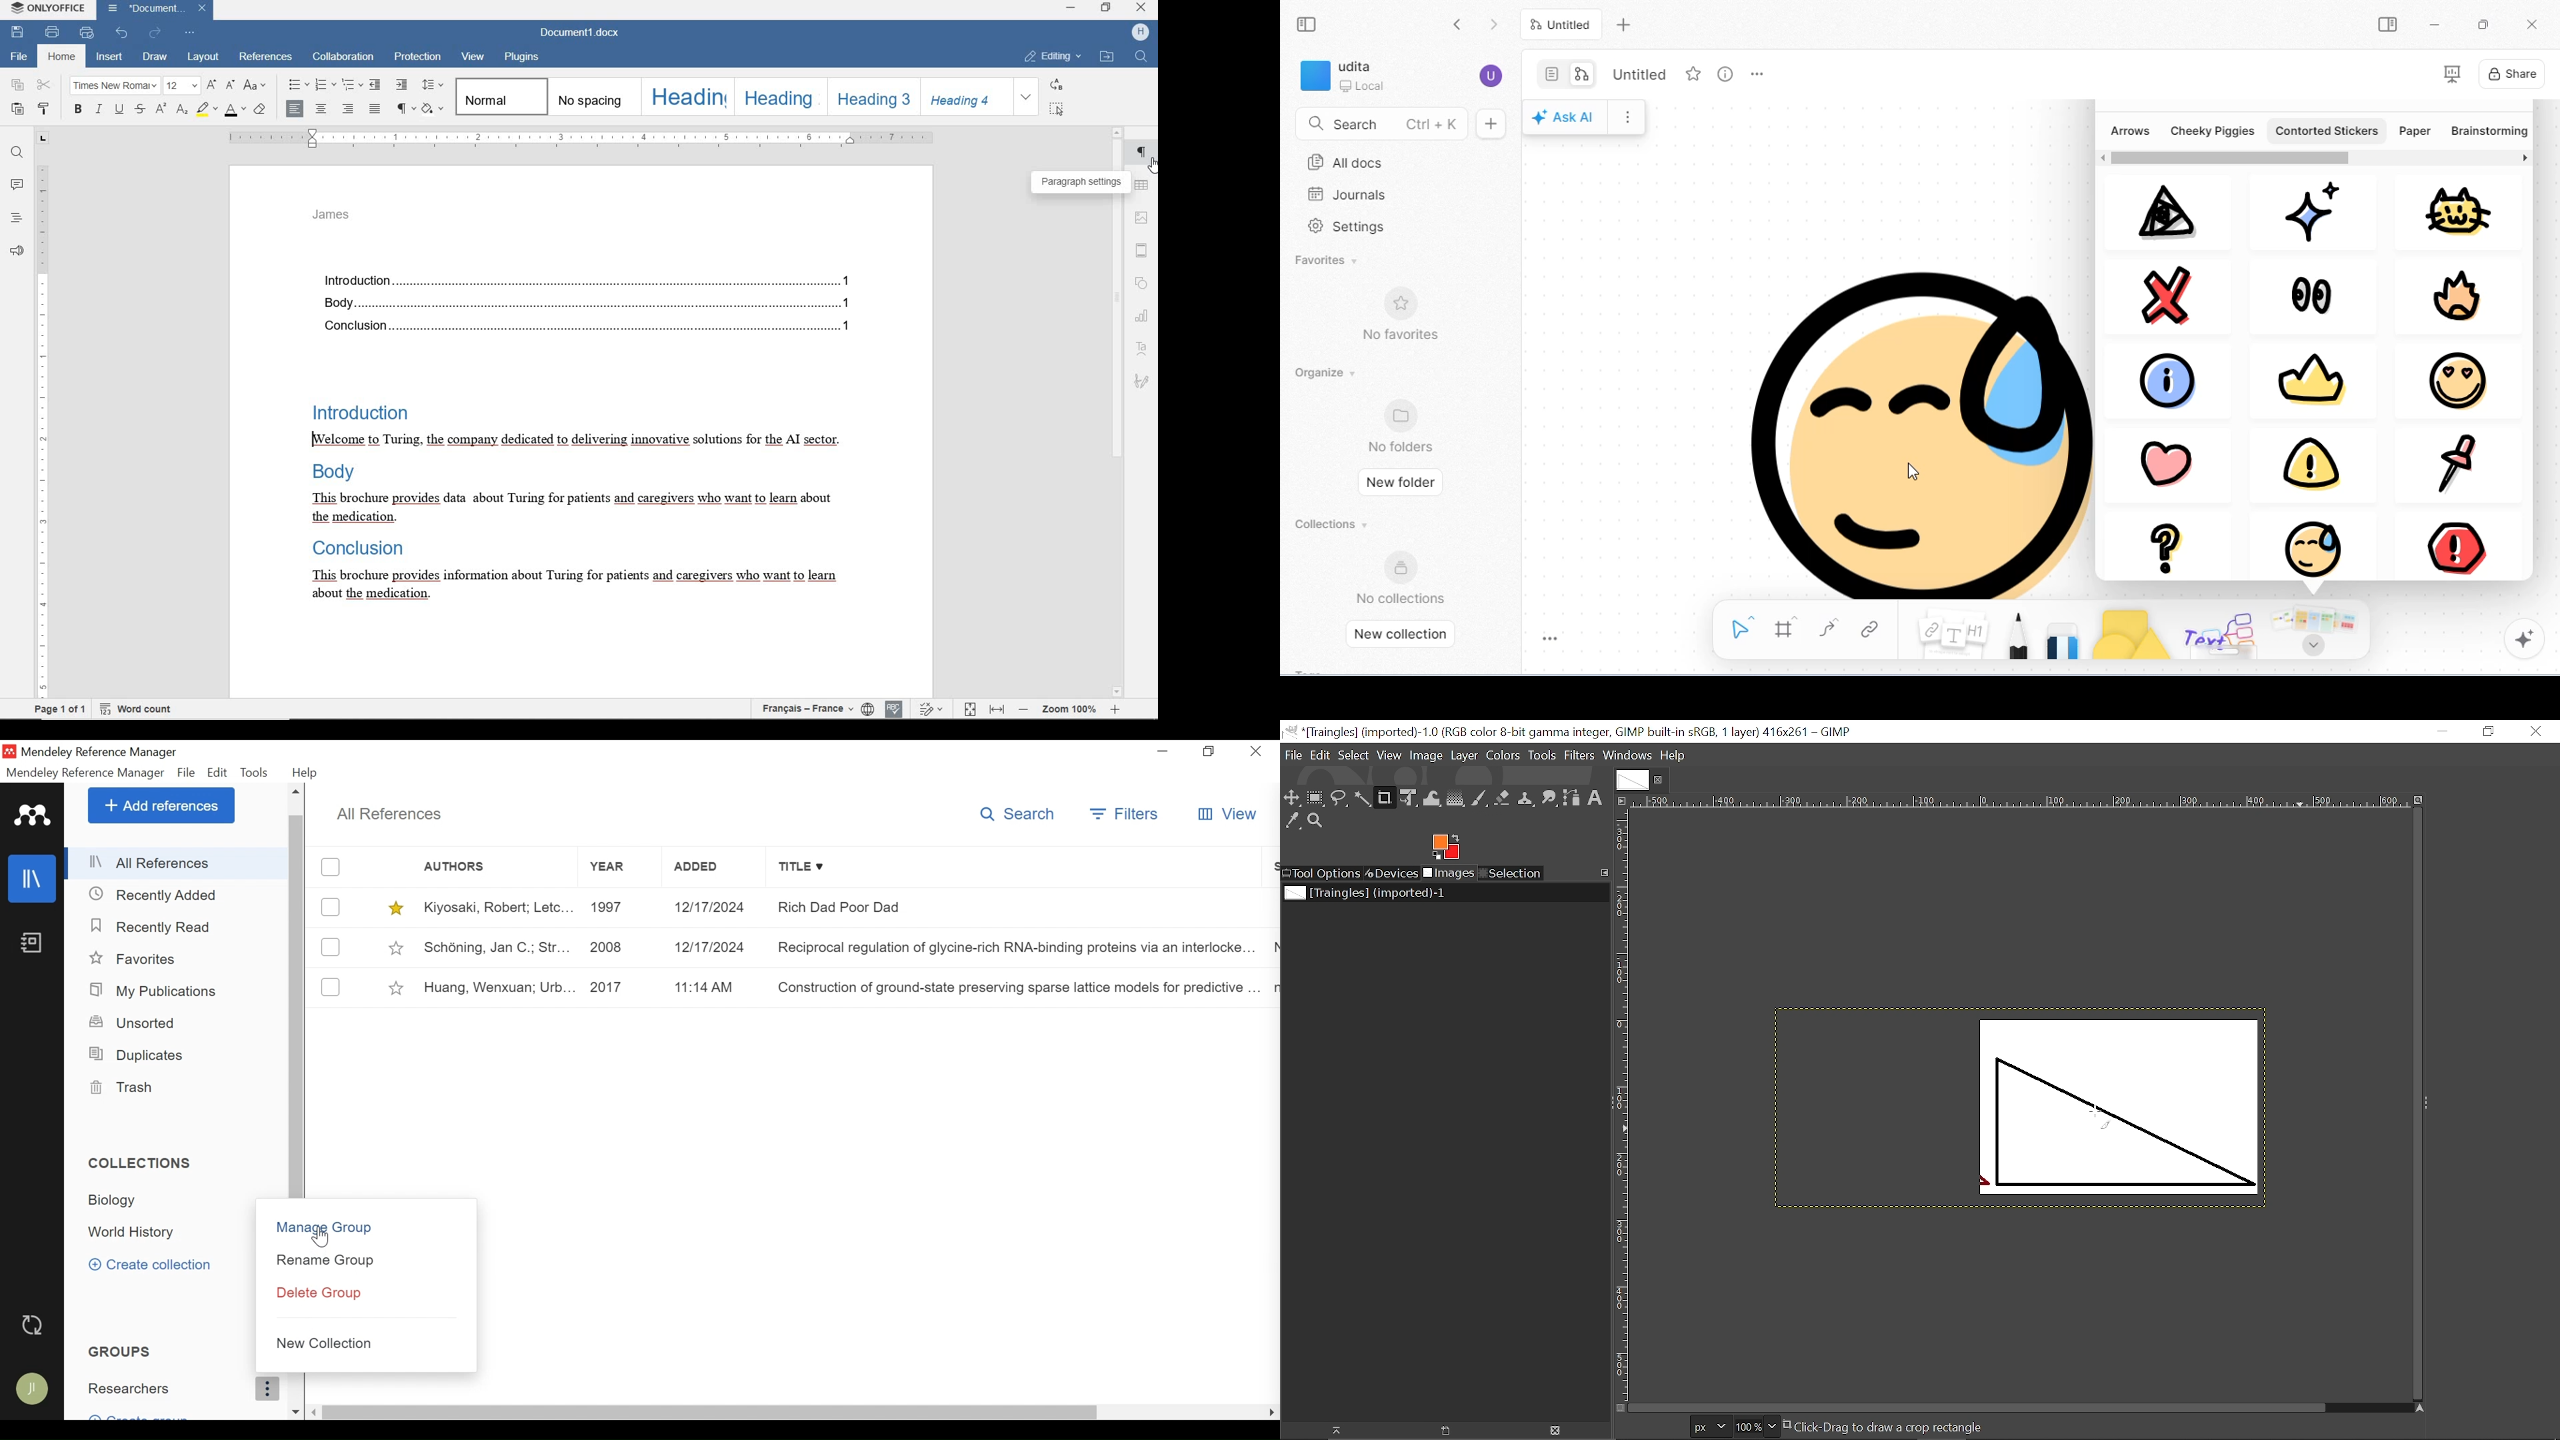 This screenshot has height=1456, width=2576. What do you see at coordinates (1142, 56) in the screenshot?
I see `find` at bounding box center [1142, 56].